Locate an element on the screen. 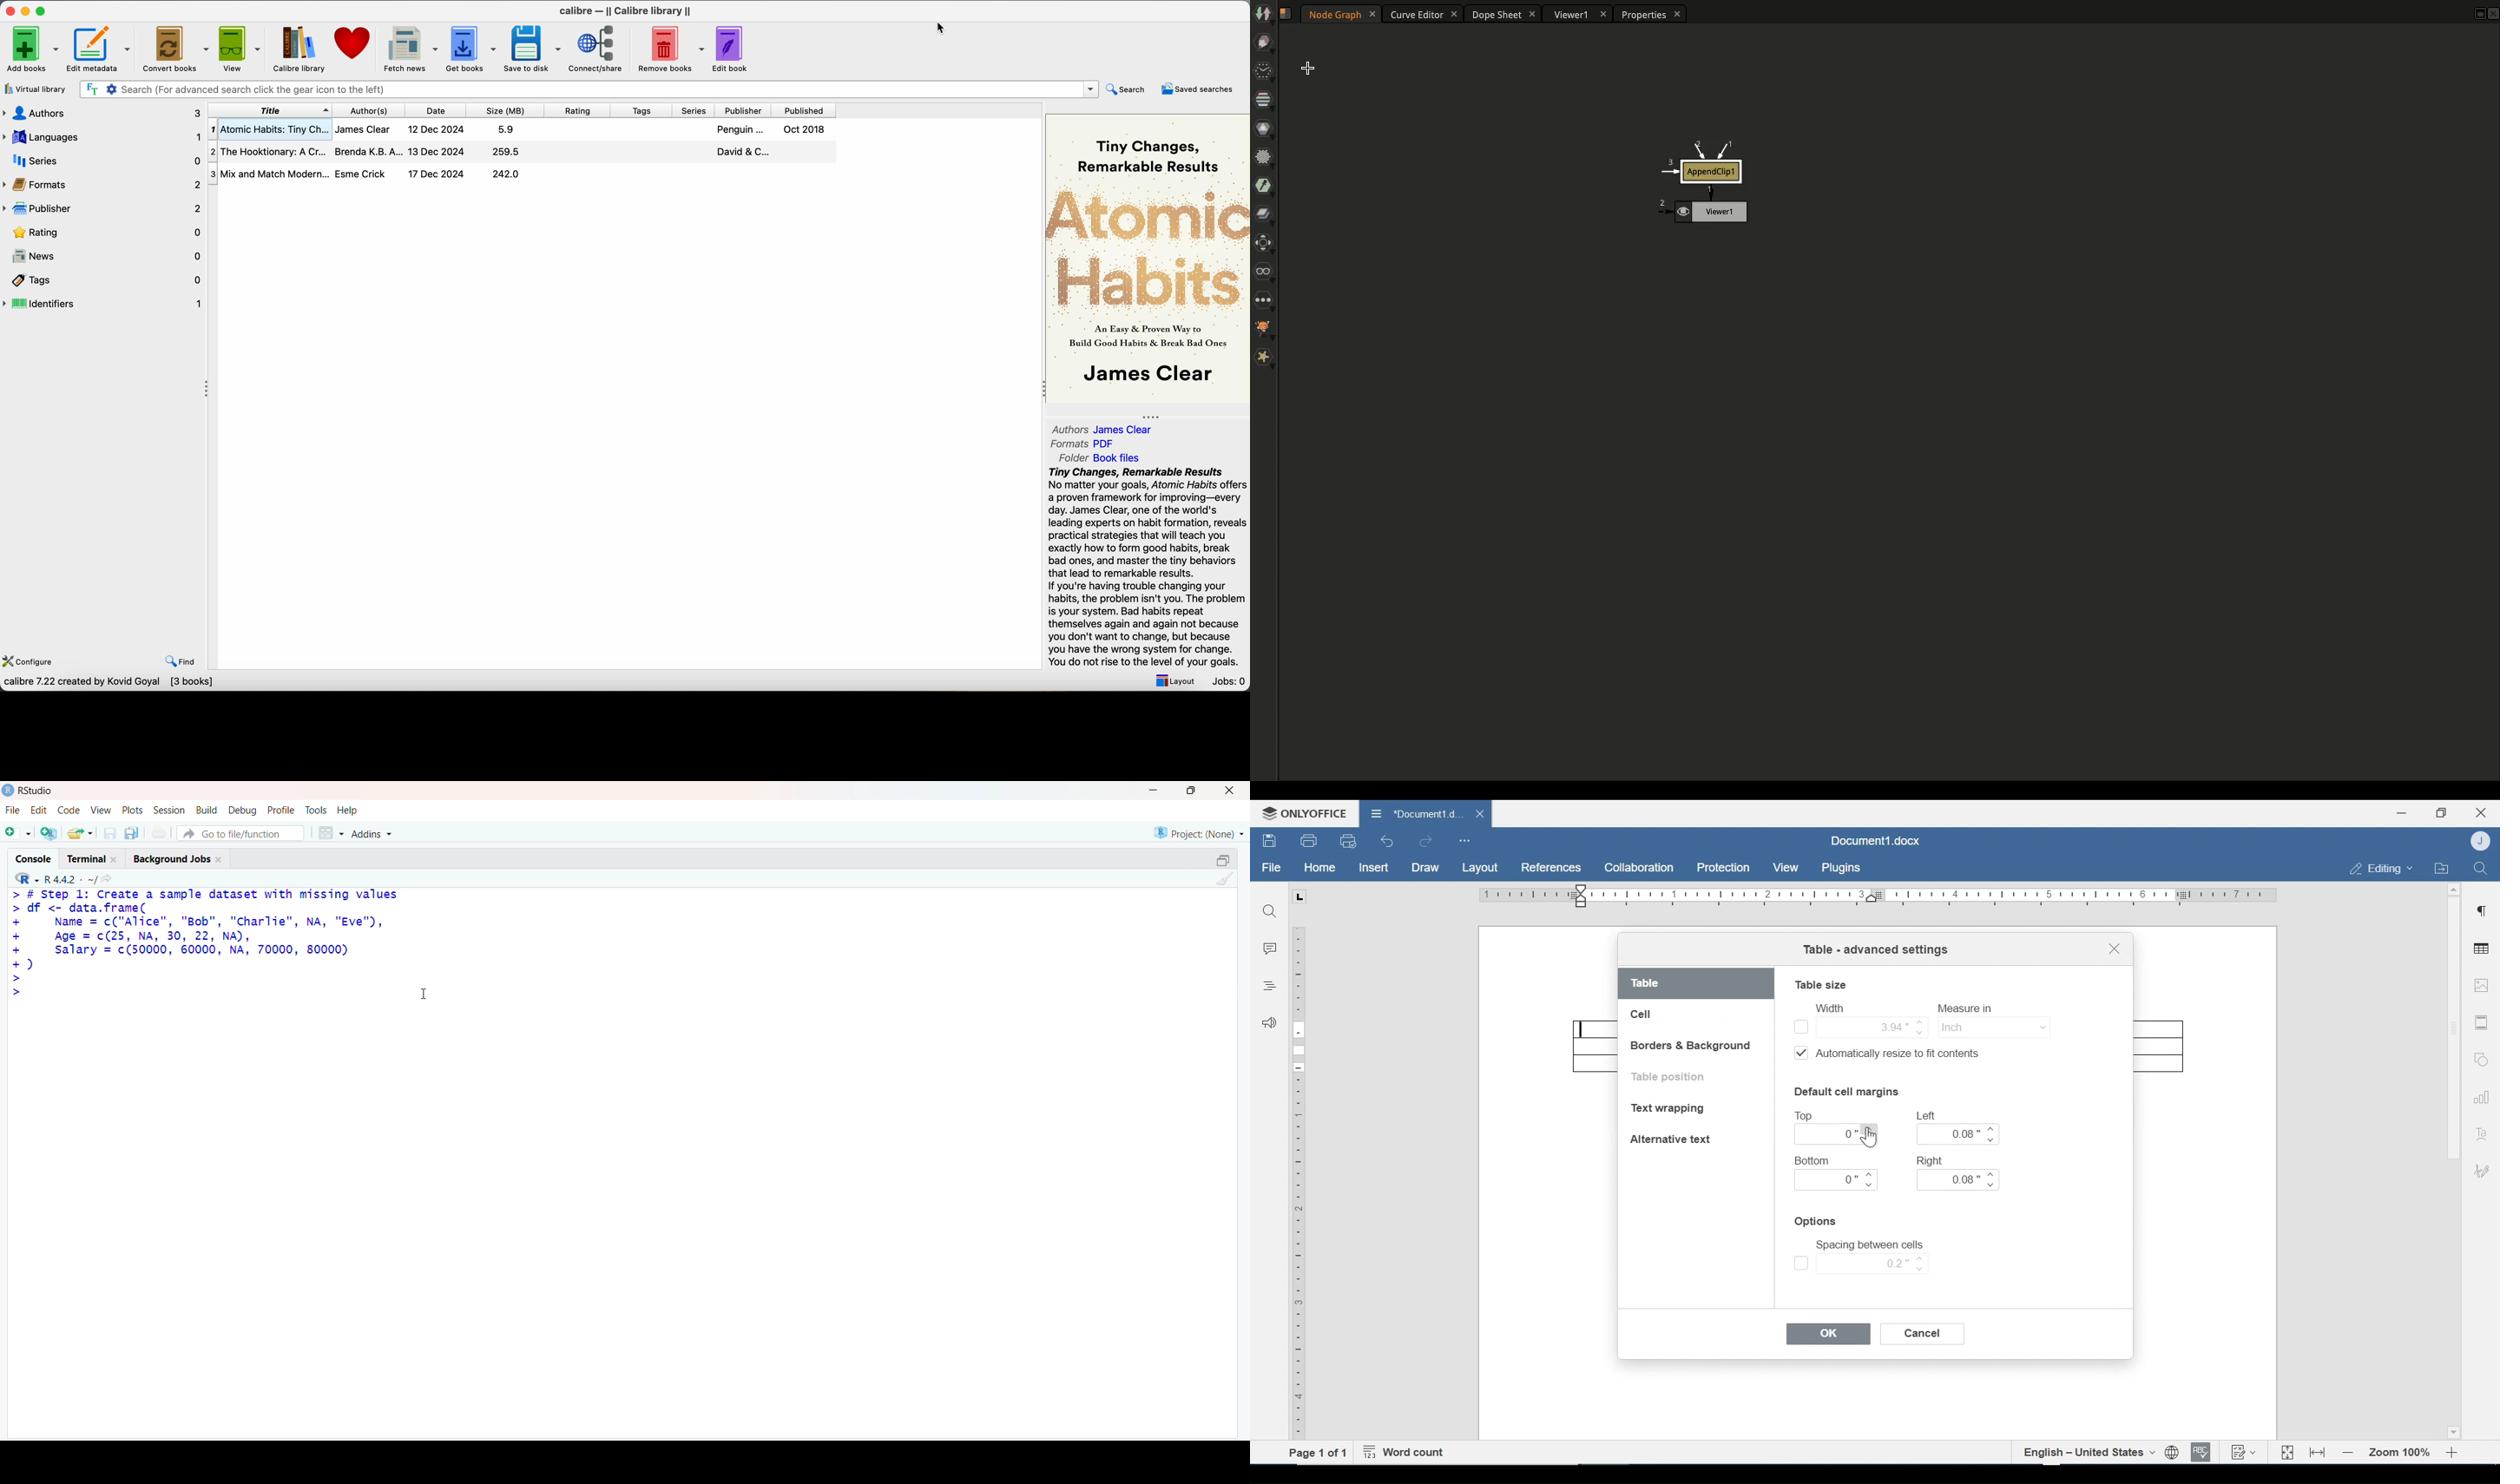  Project (None) is located at coordinates (1198, 832).